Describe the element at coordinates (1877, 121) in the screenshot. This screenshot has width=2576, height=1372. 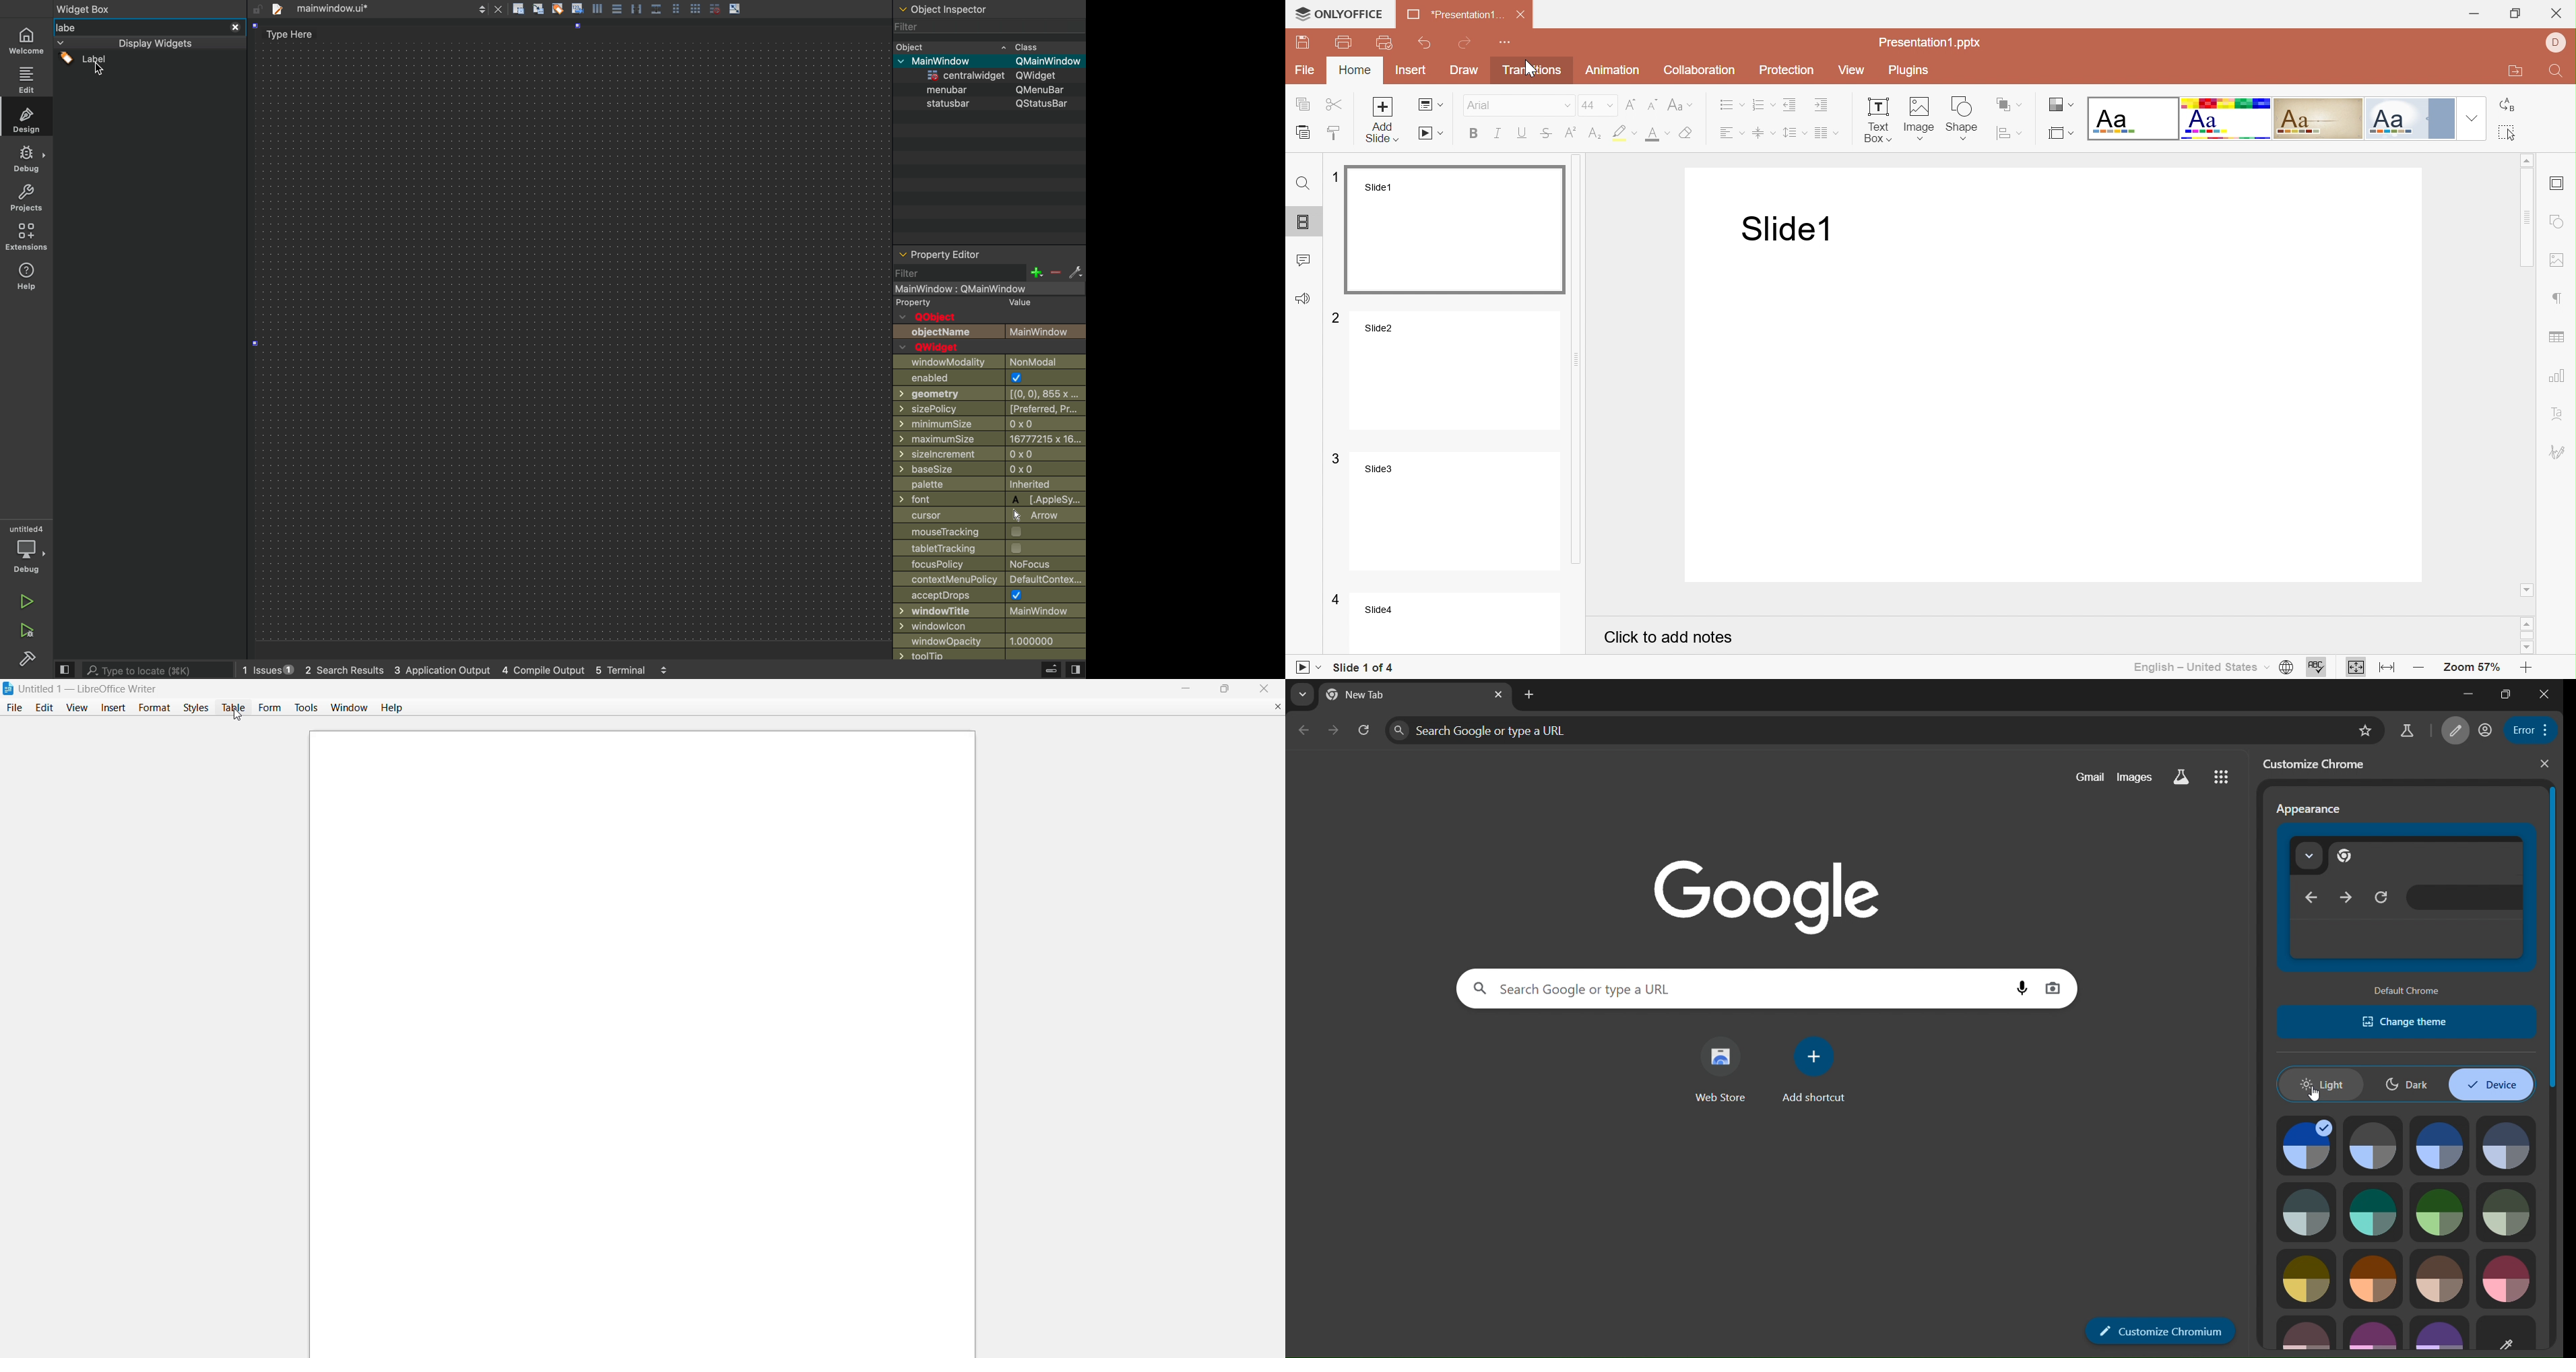
I see `Insert text` at that location.